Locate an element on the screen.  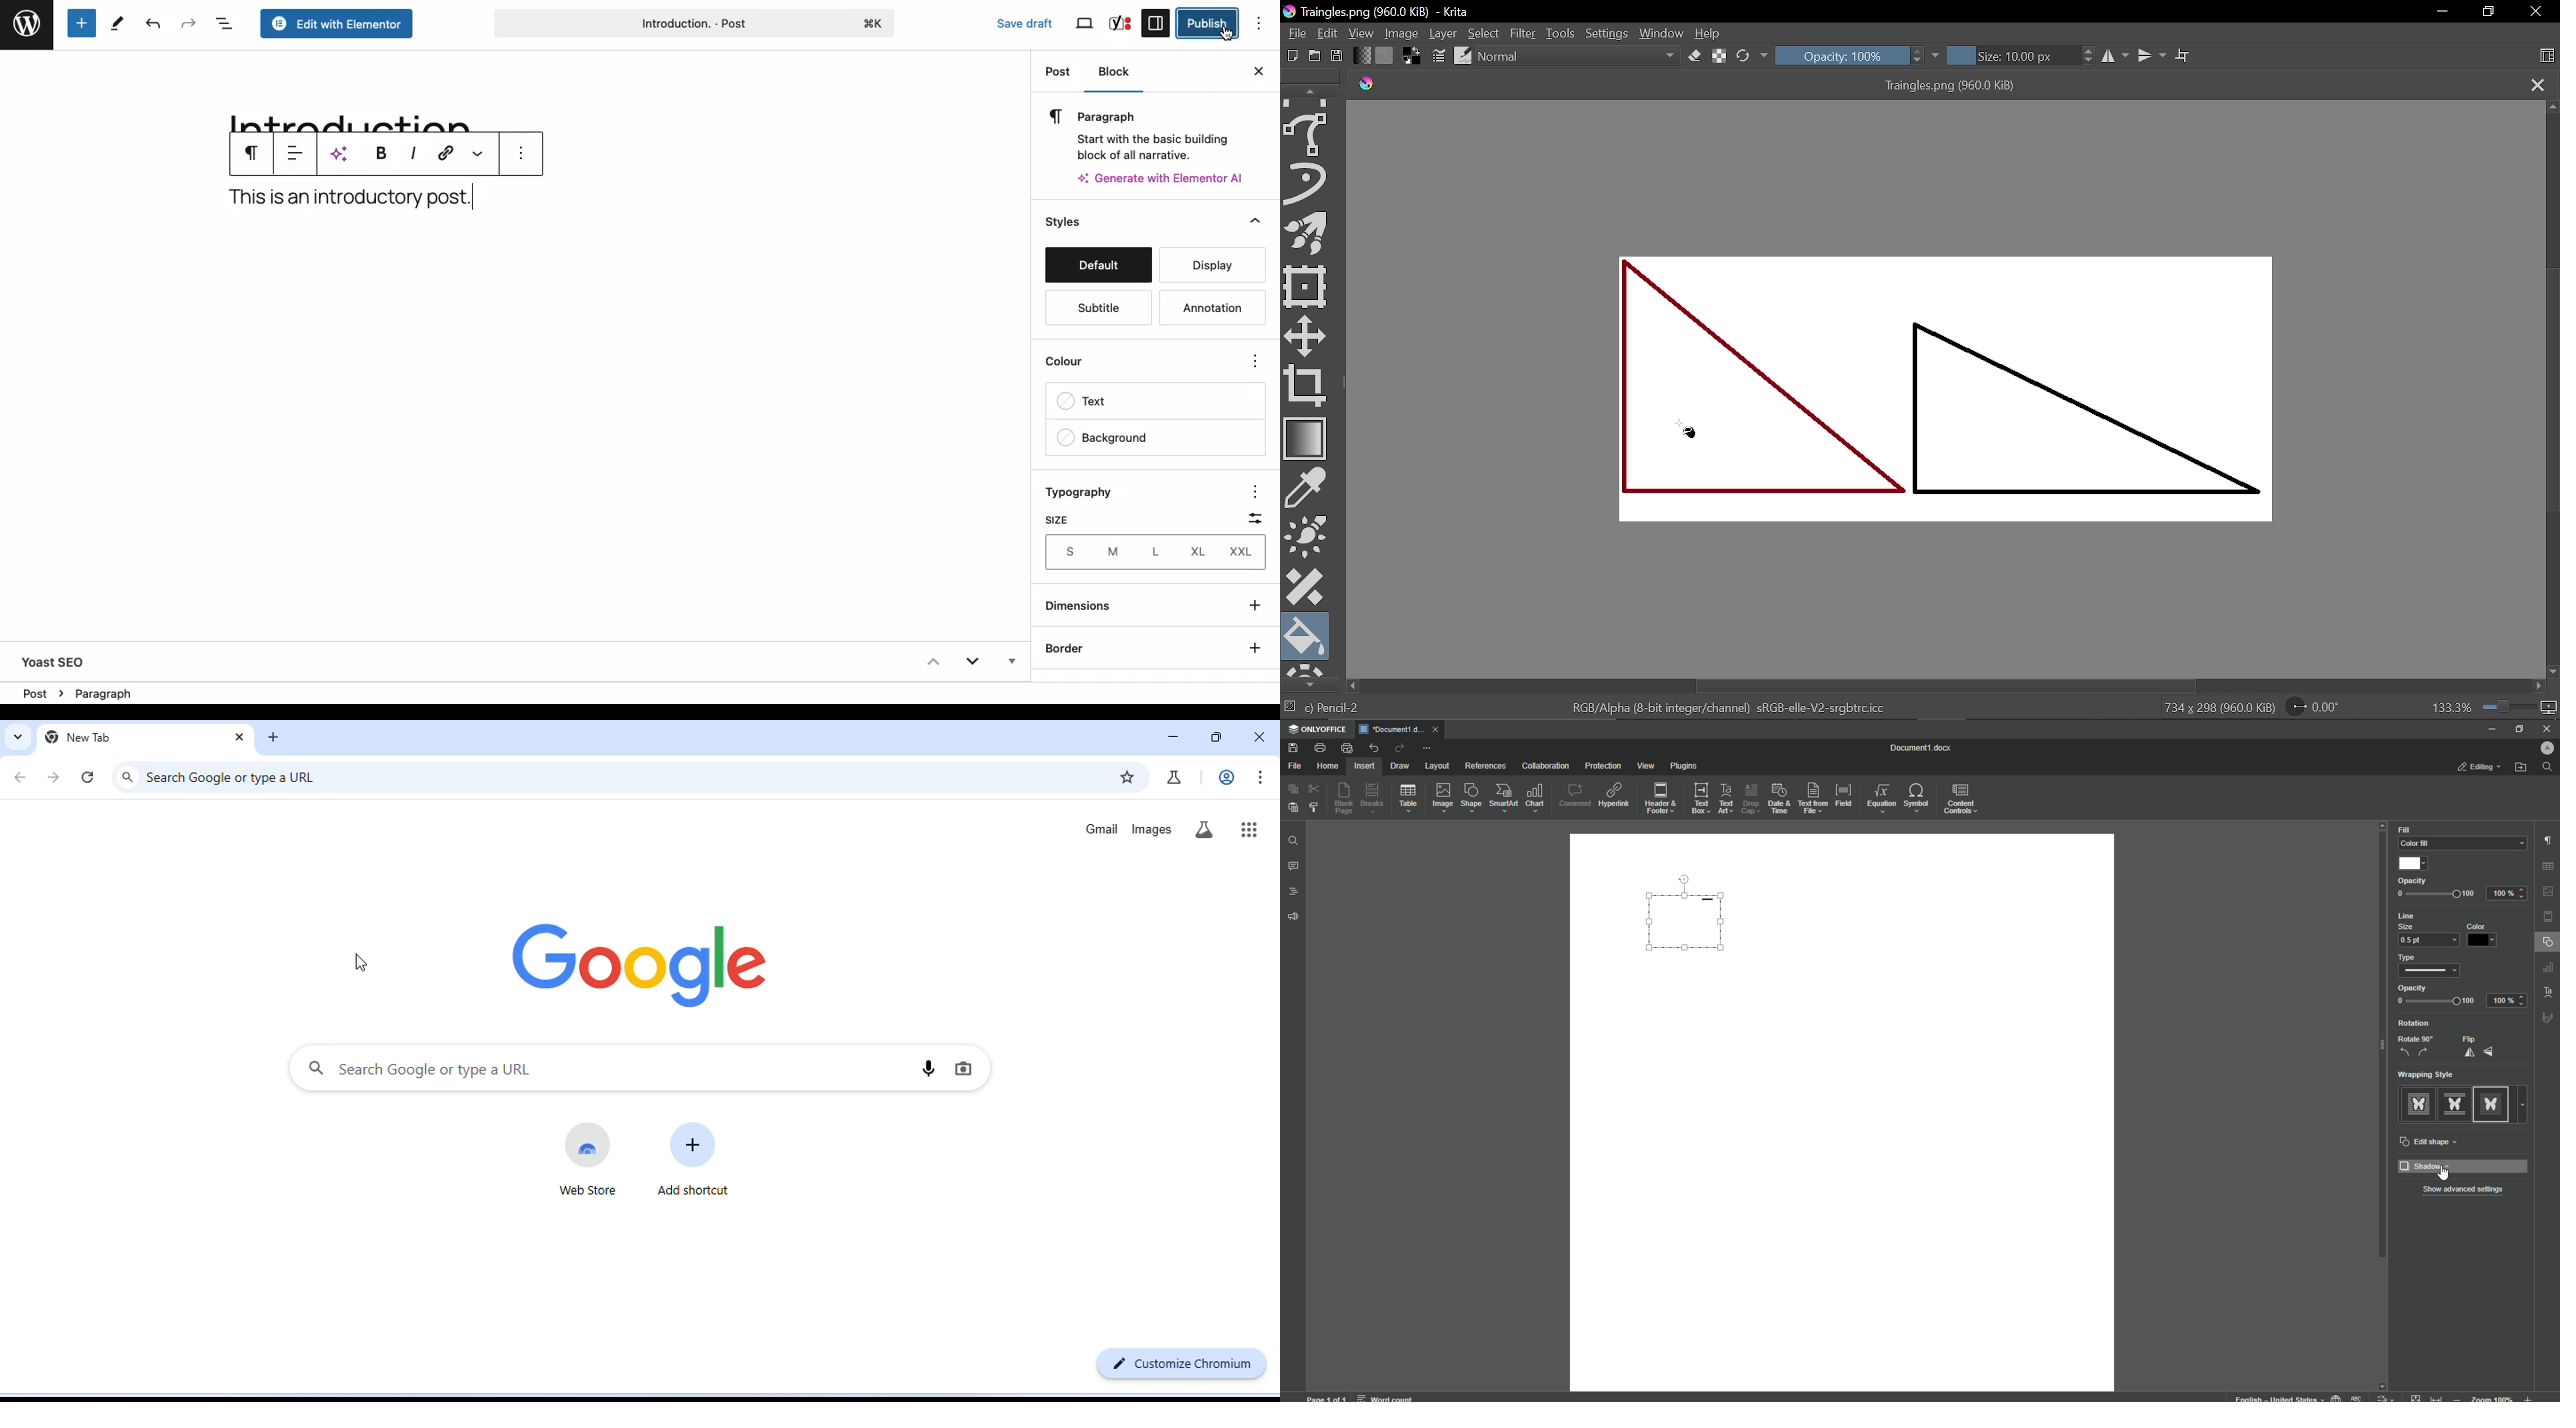
Edit Shape is located at coordinates (2431, 1143).